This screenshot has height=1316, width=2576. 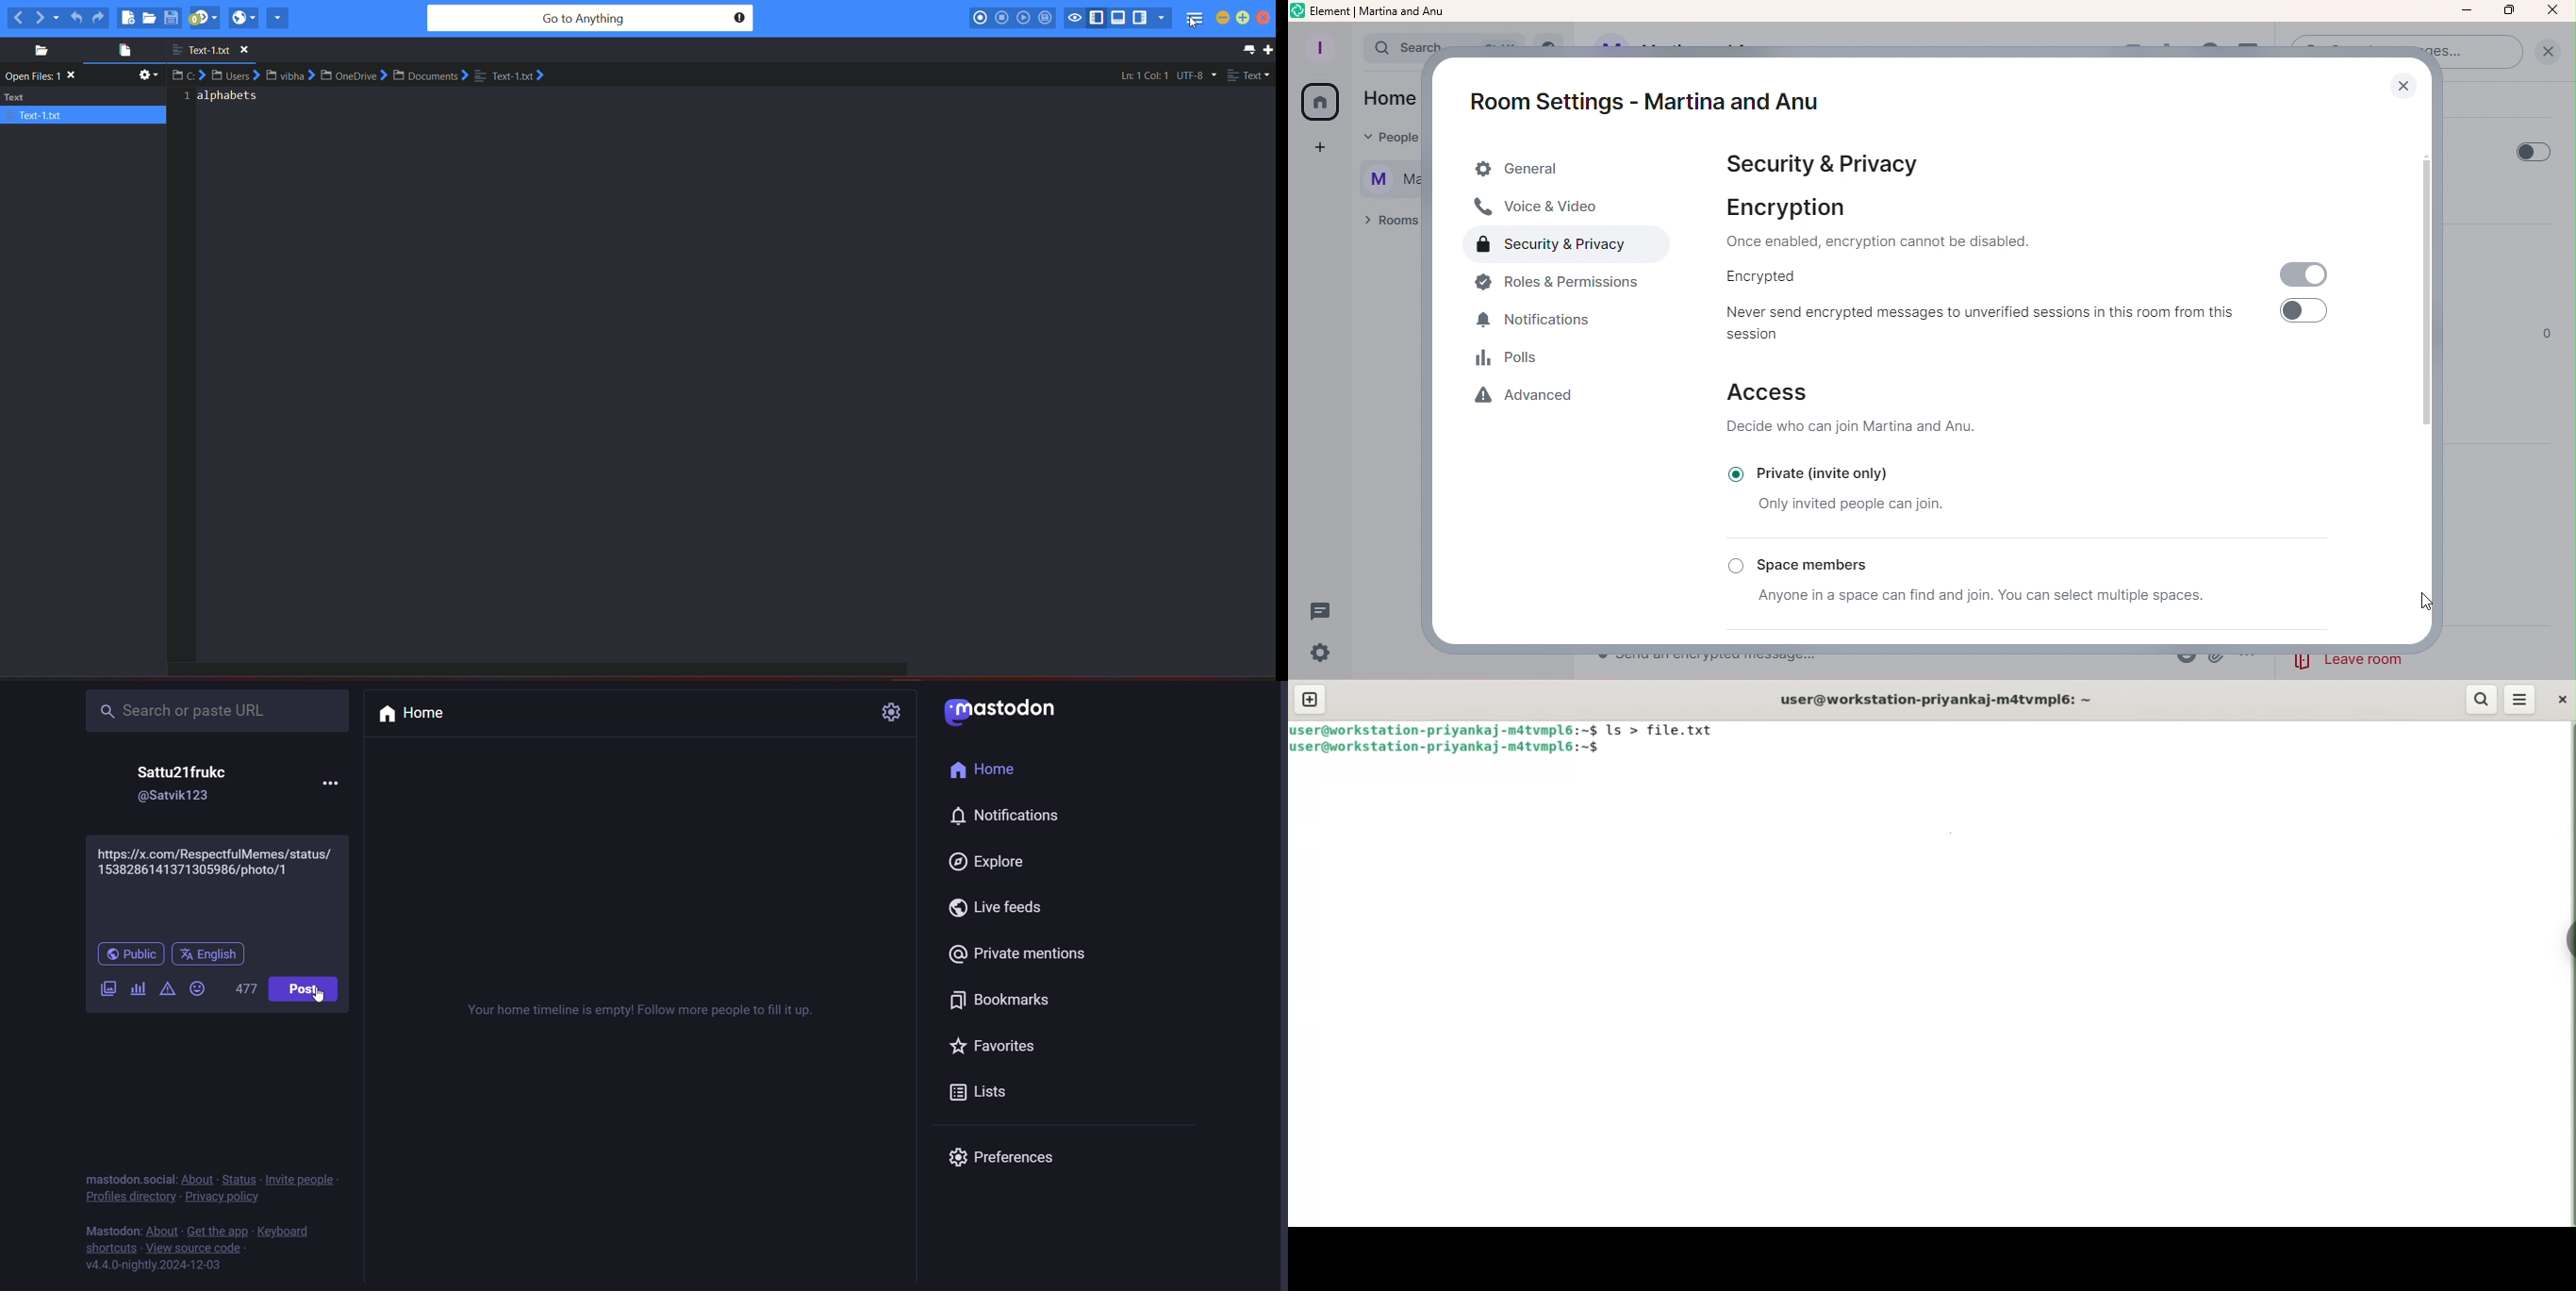 What do you see at coordinates (239, 1181) in the screenshot?
I see `status` at bounding box center [239, 1181].